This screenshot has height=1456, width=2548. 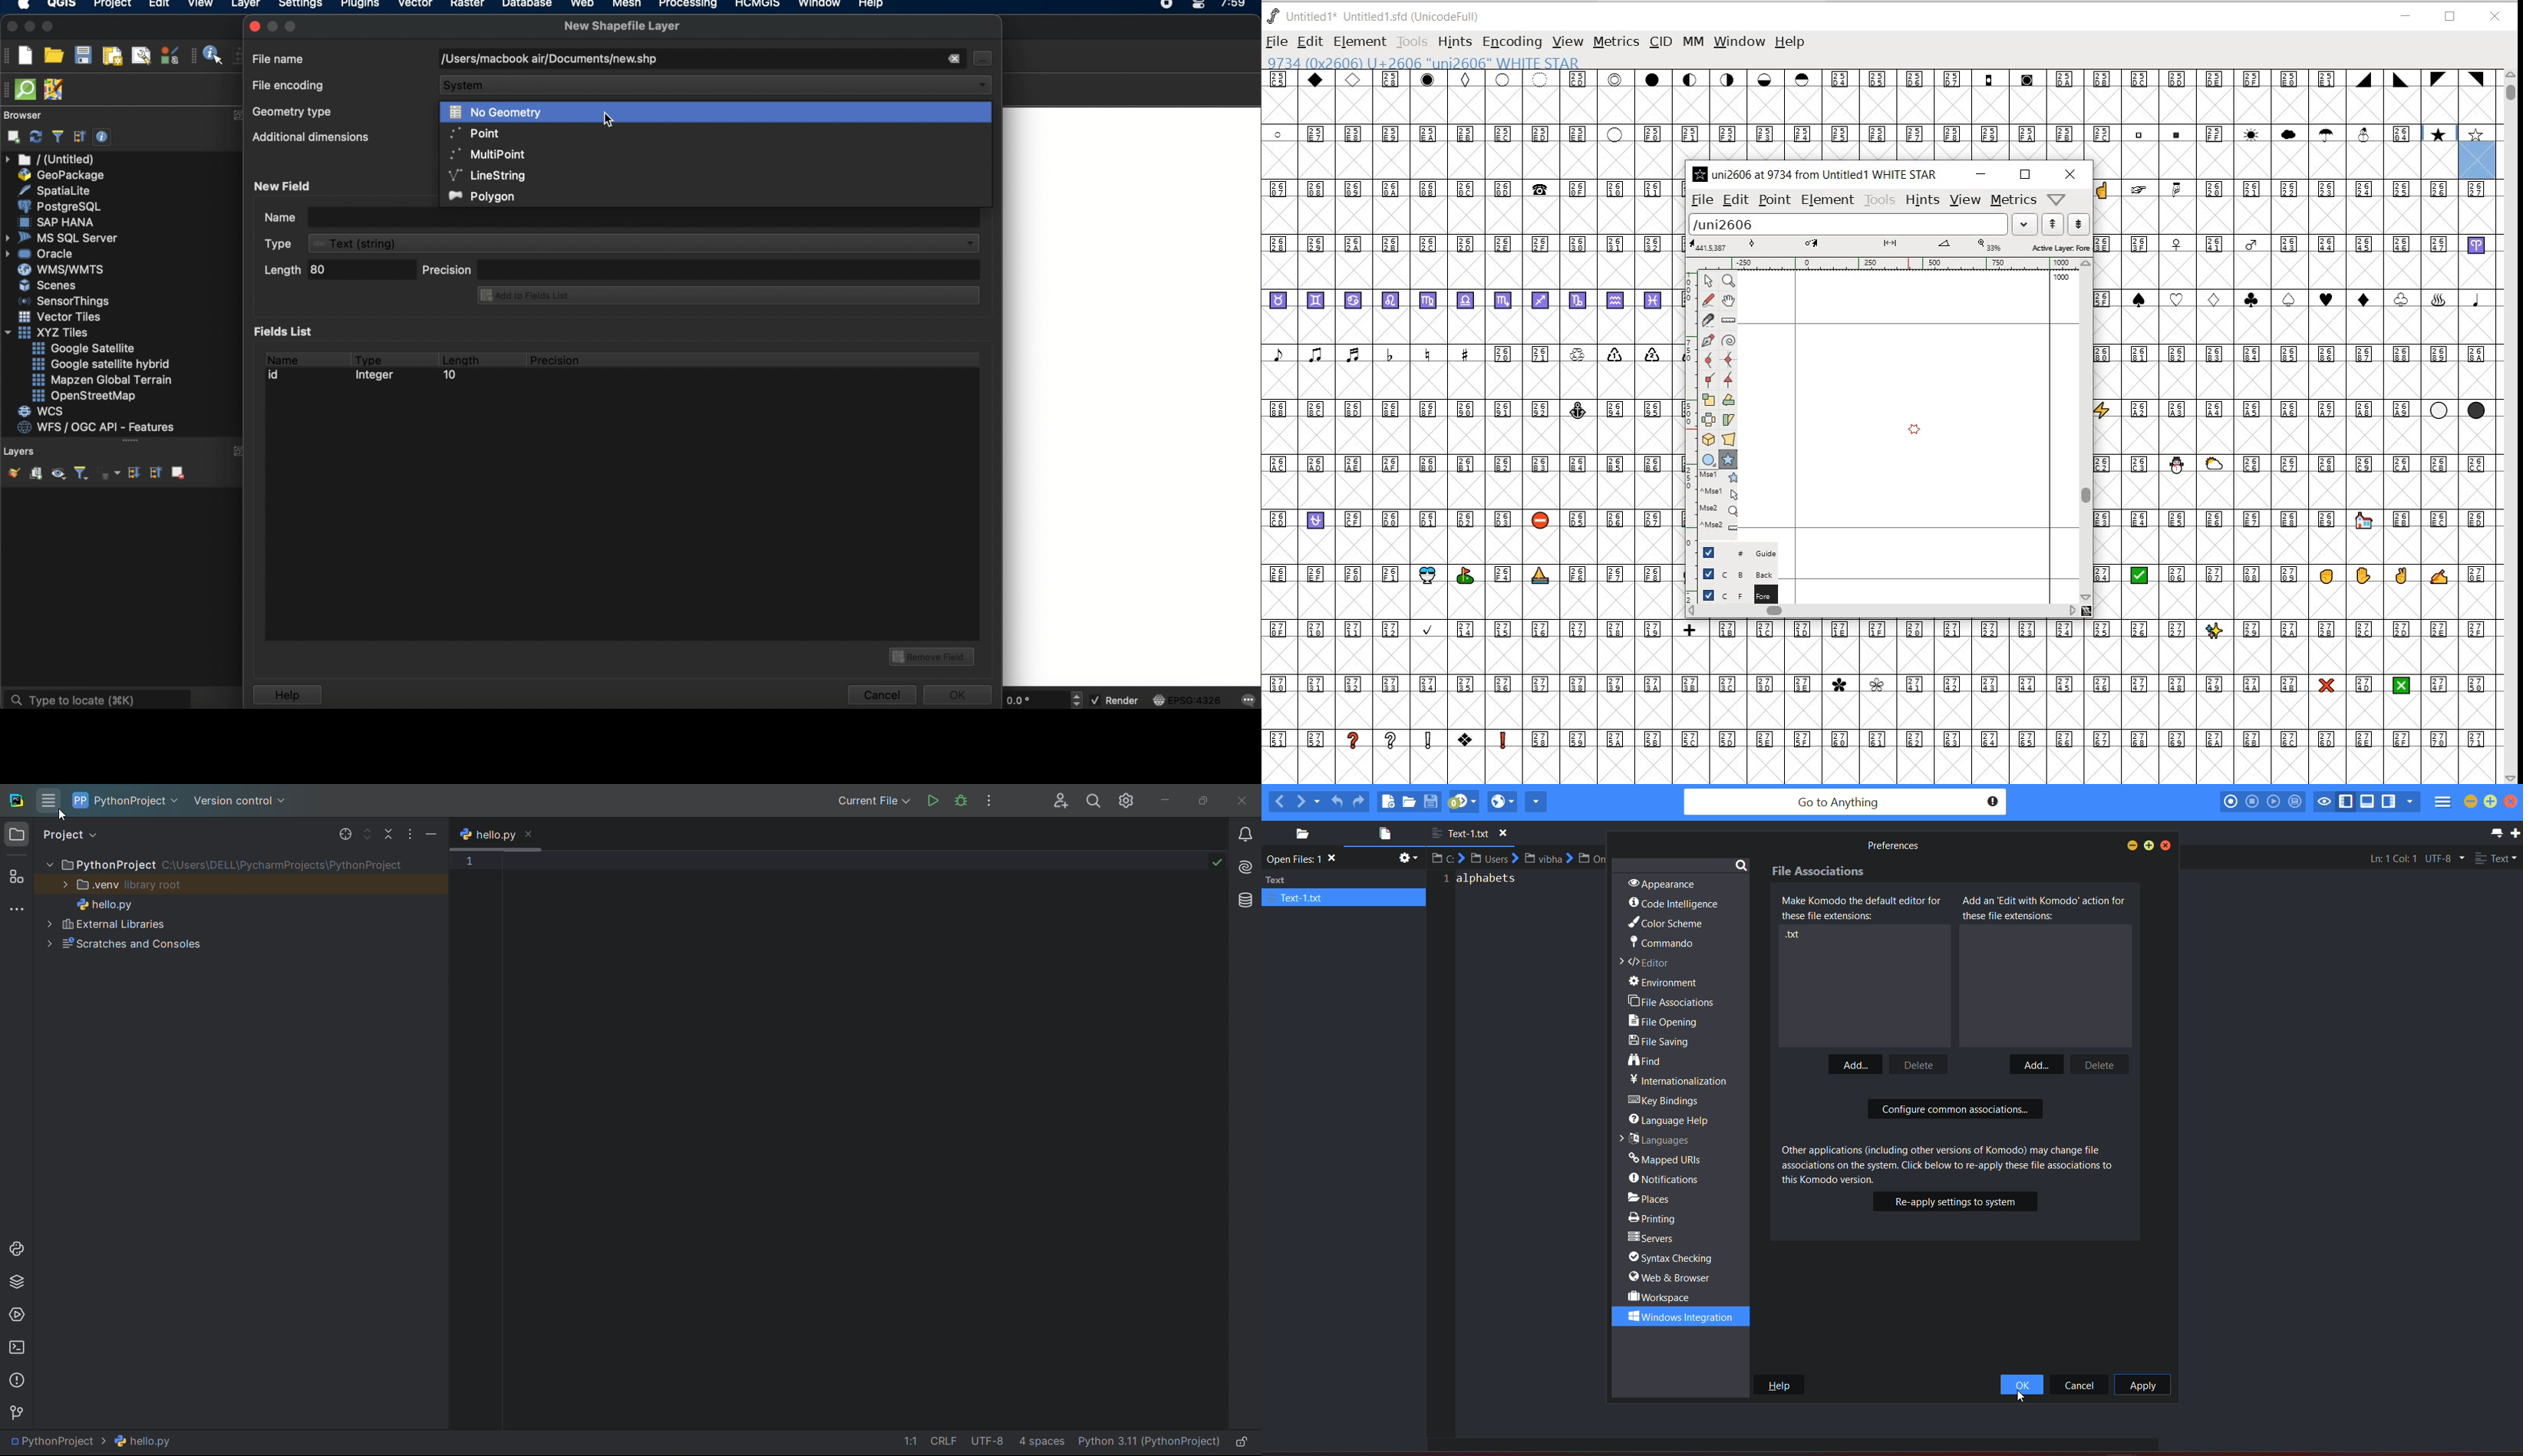 I want to click on options, so click(x=995, y=801).